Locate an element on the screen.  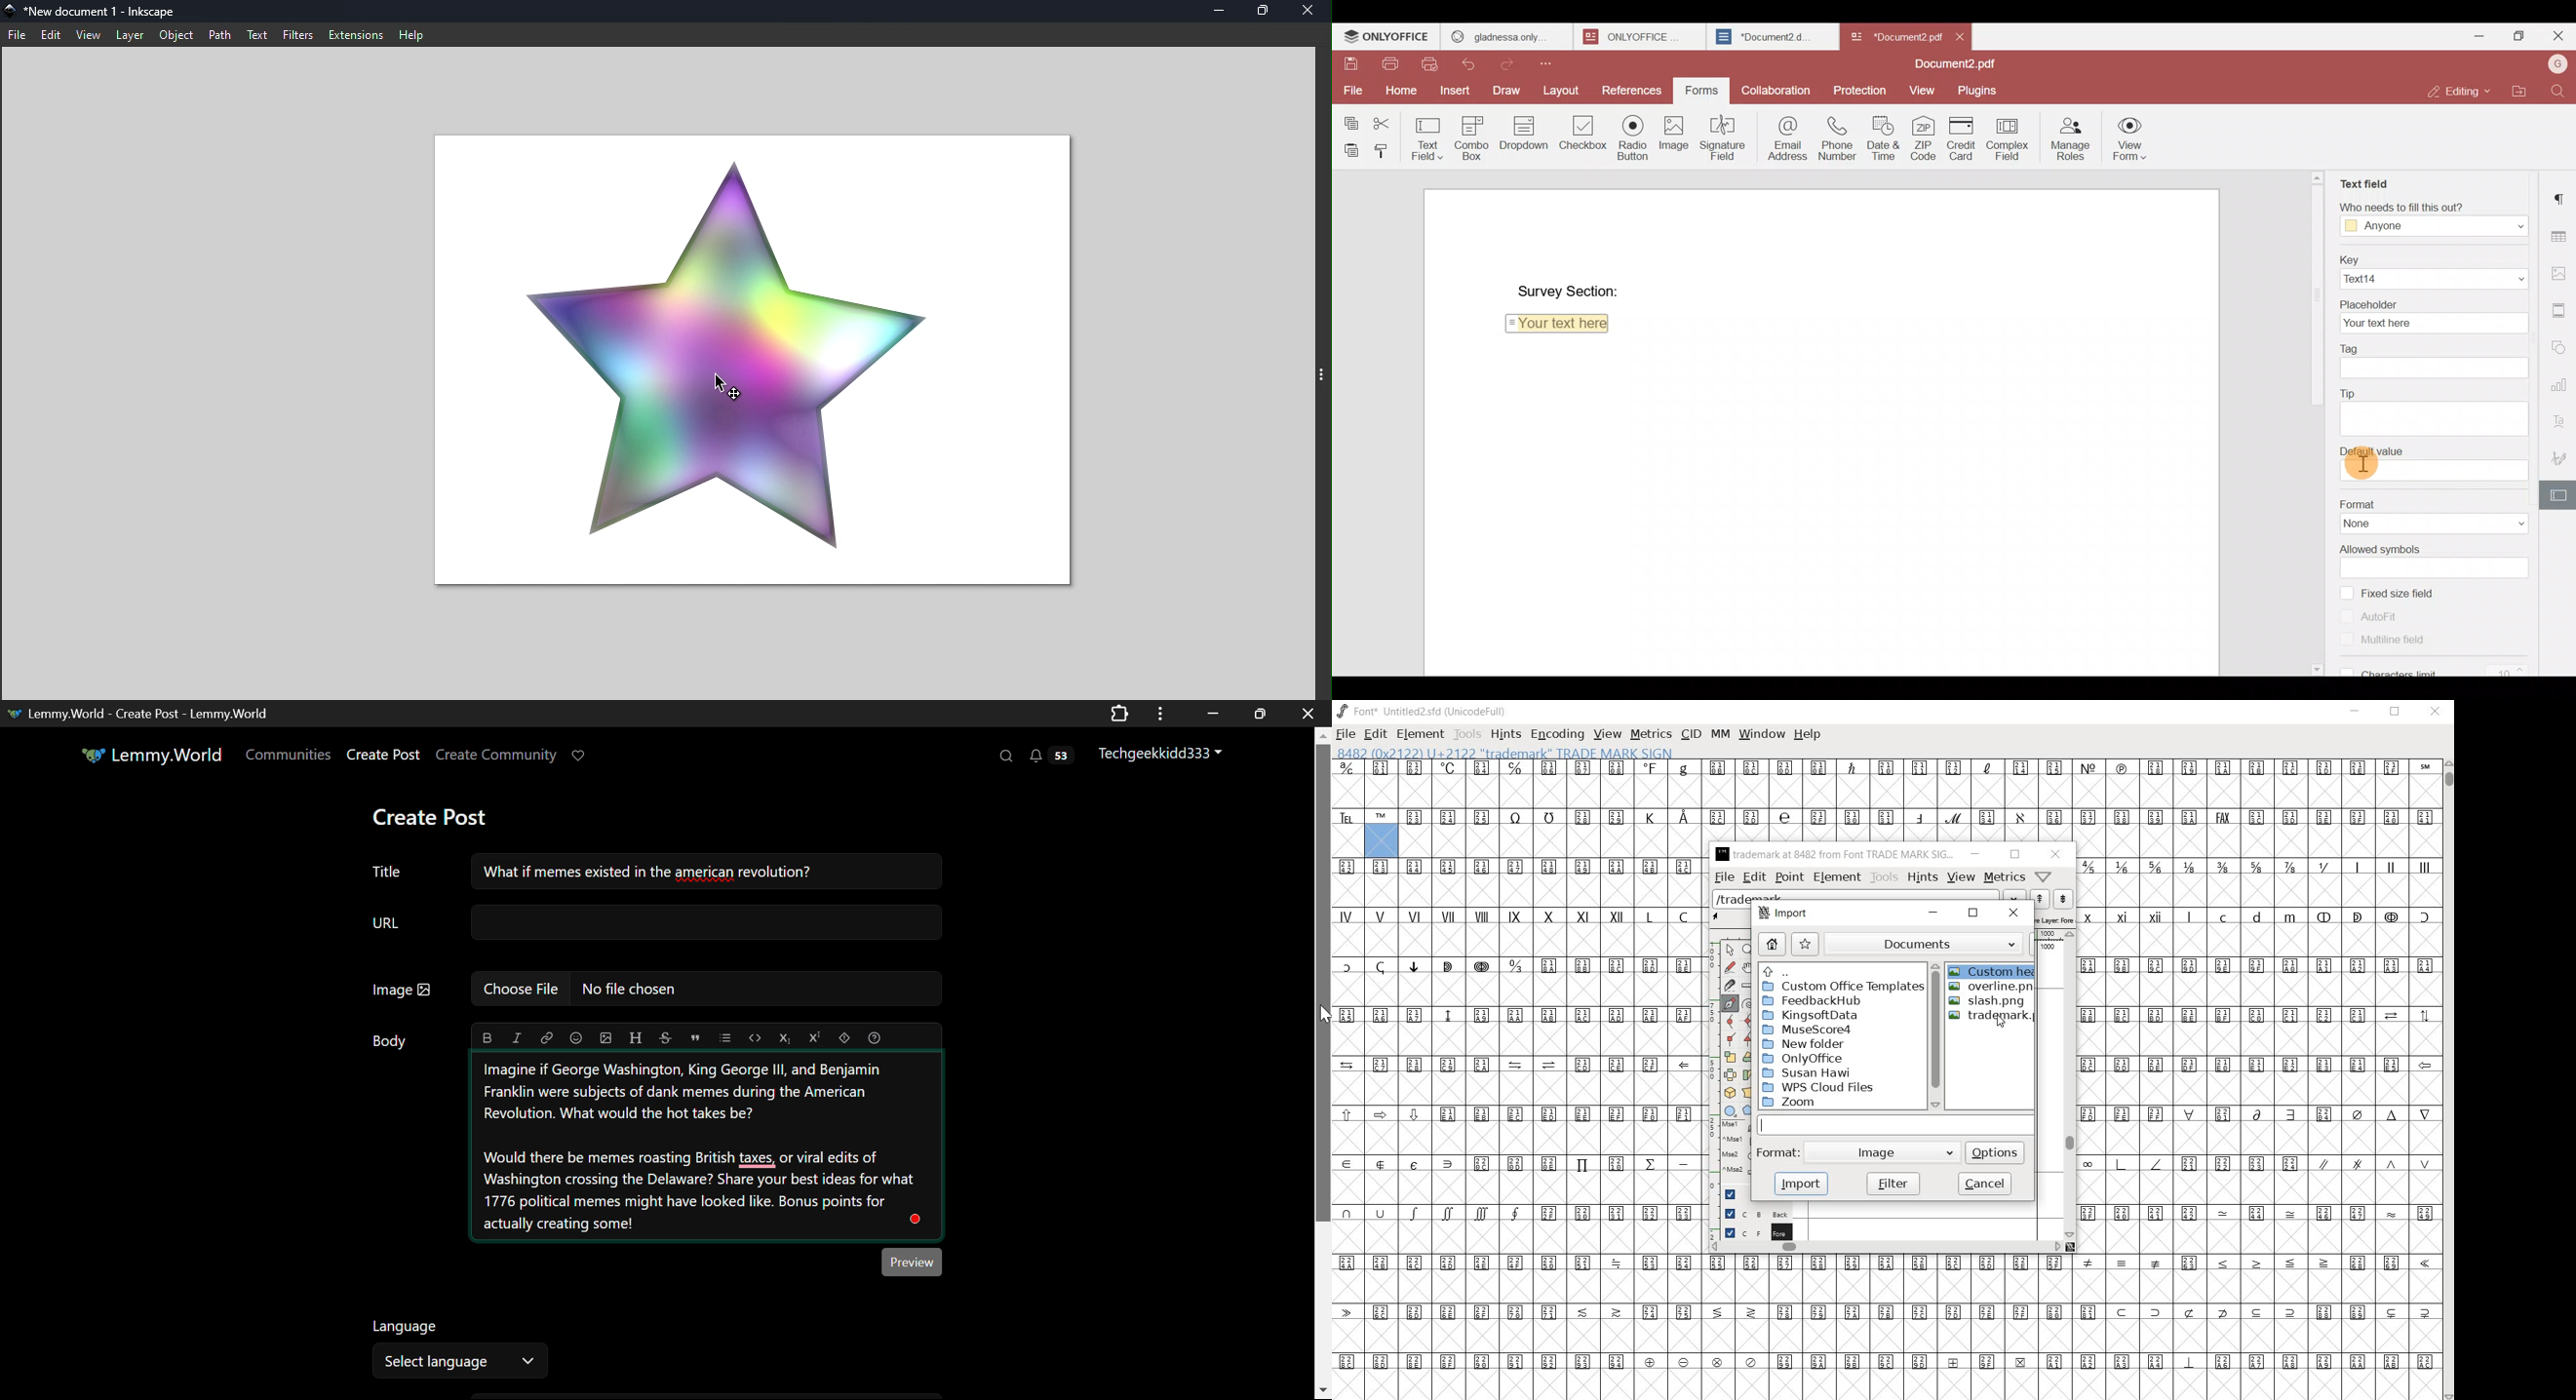
Text field is located at coordinates (1428, 135).